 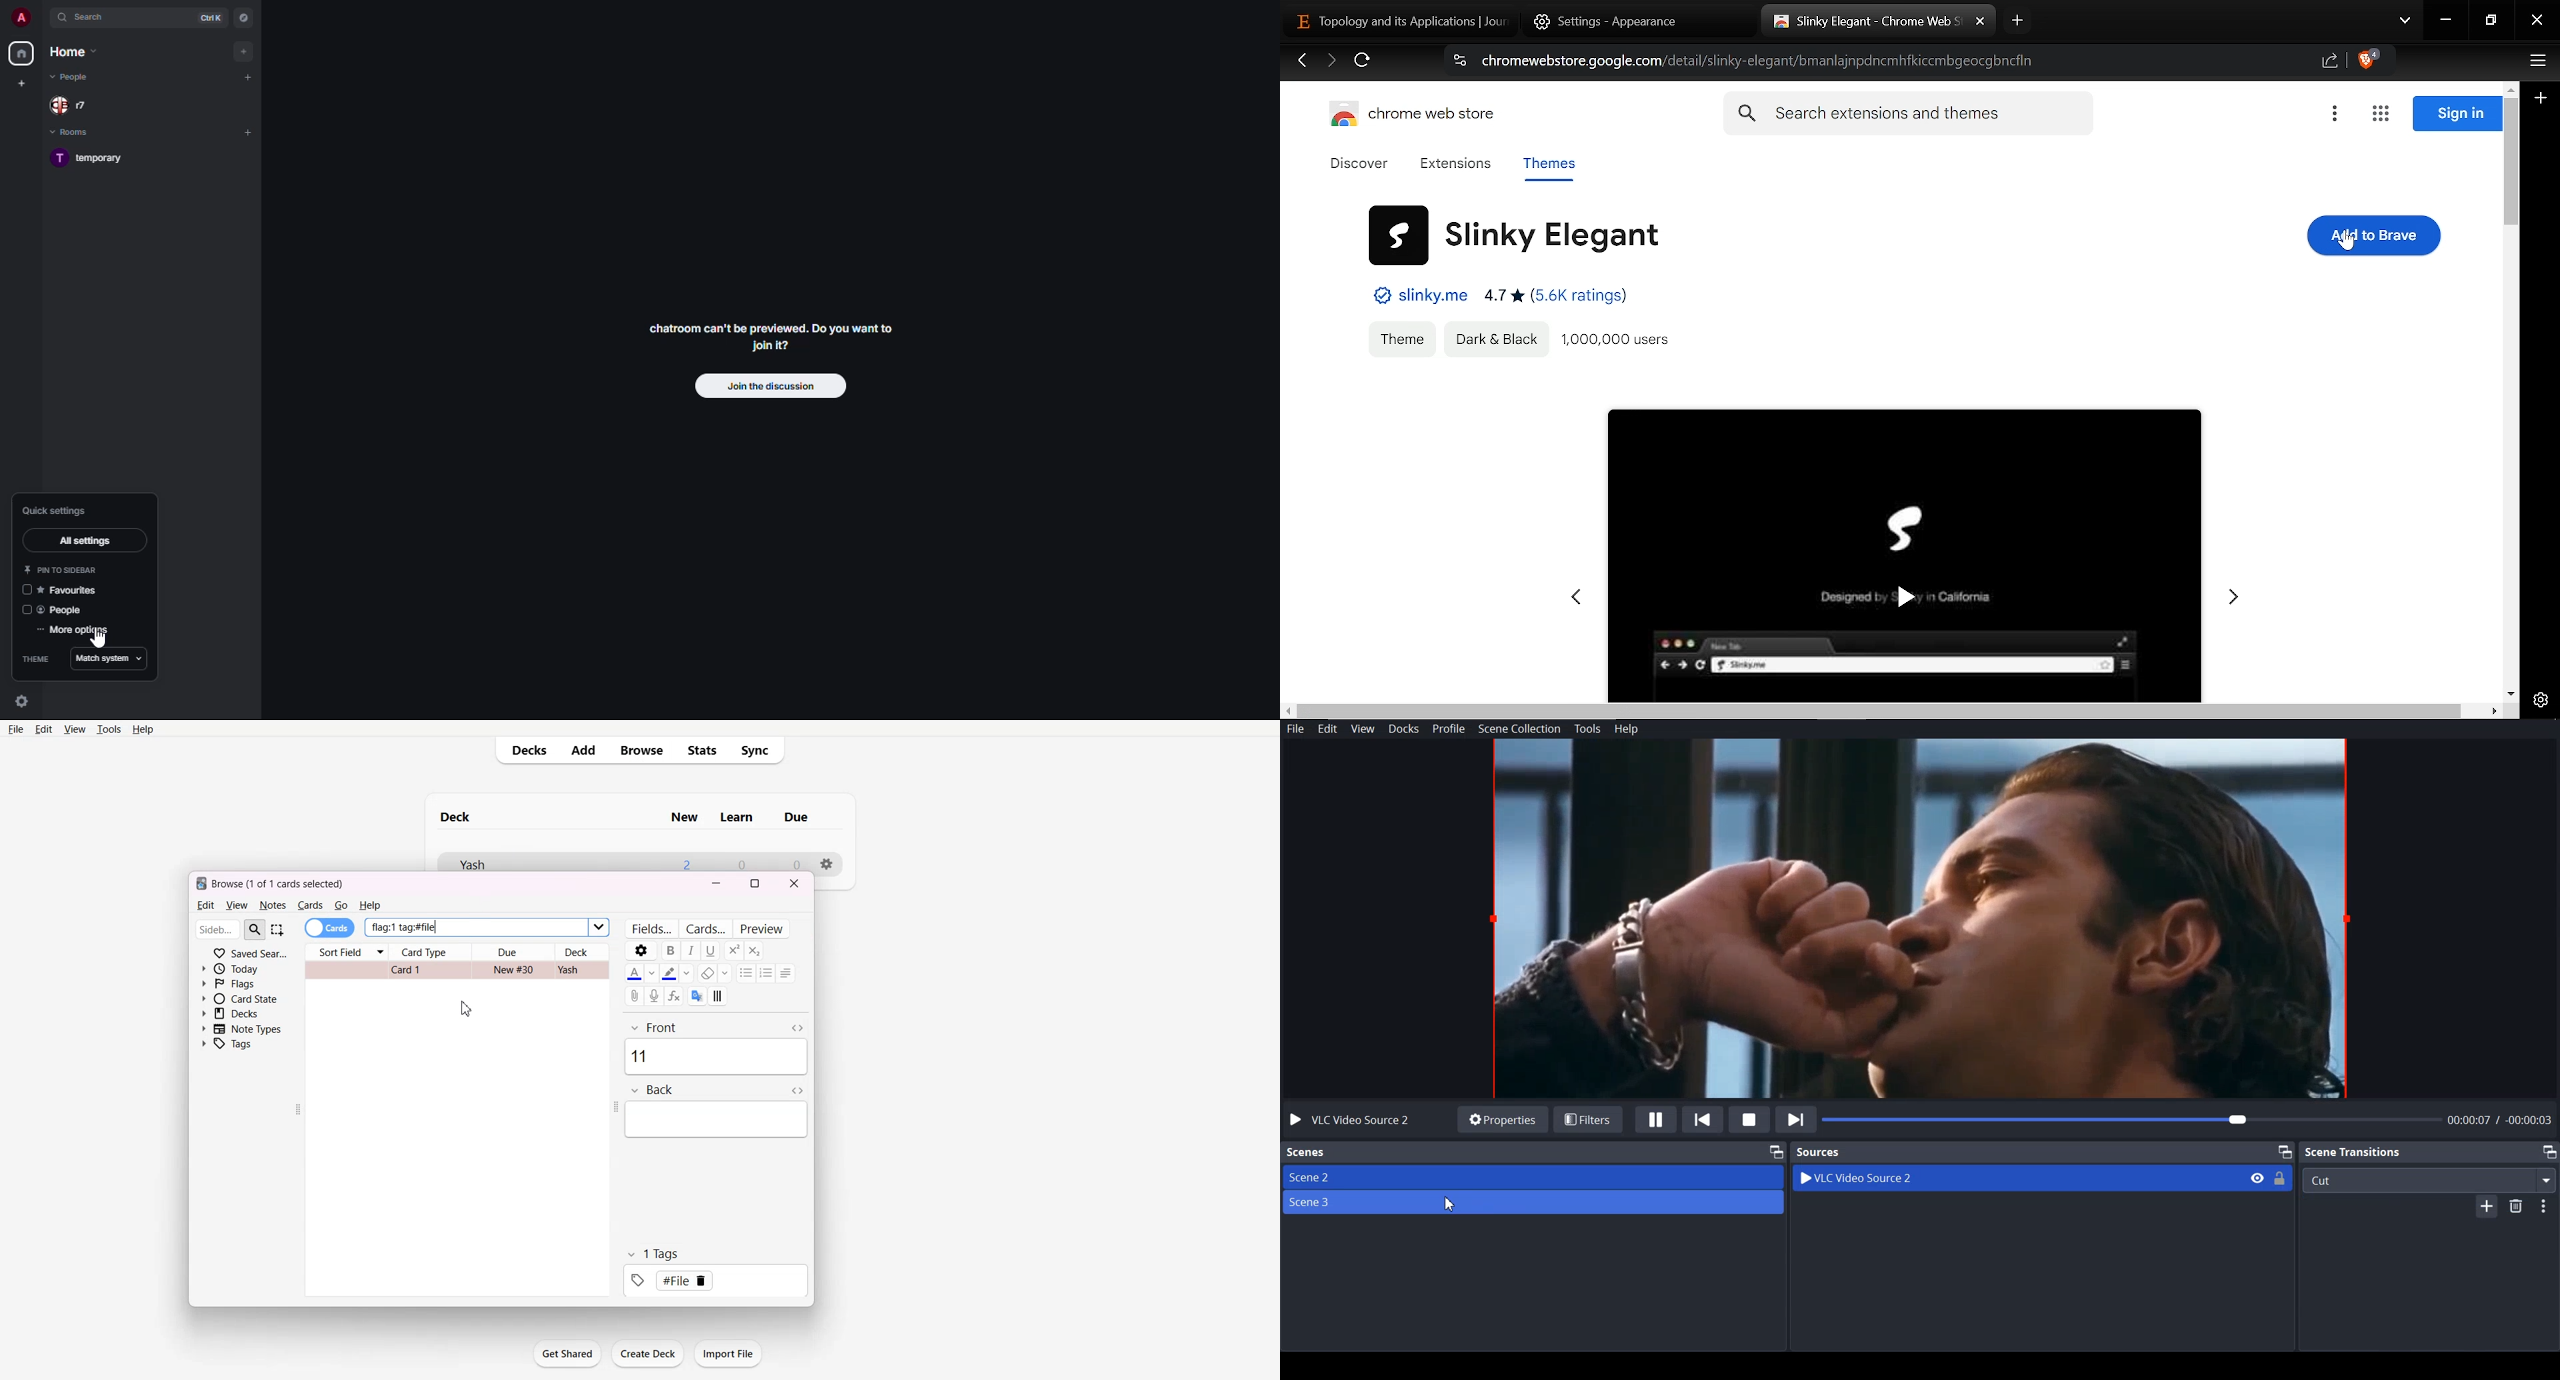 What do you see at coordinates (1927, 919) in the screenshot?
I see `File Preview window` at bounding box center [1927, 919].